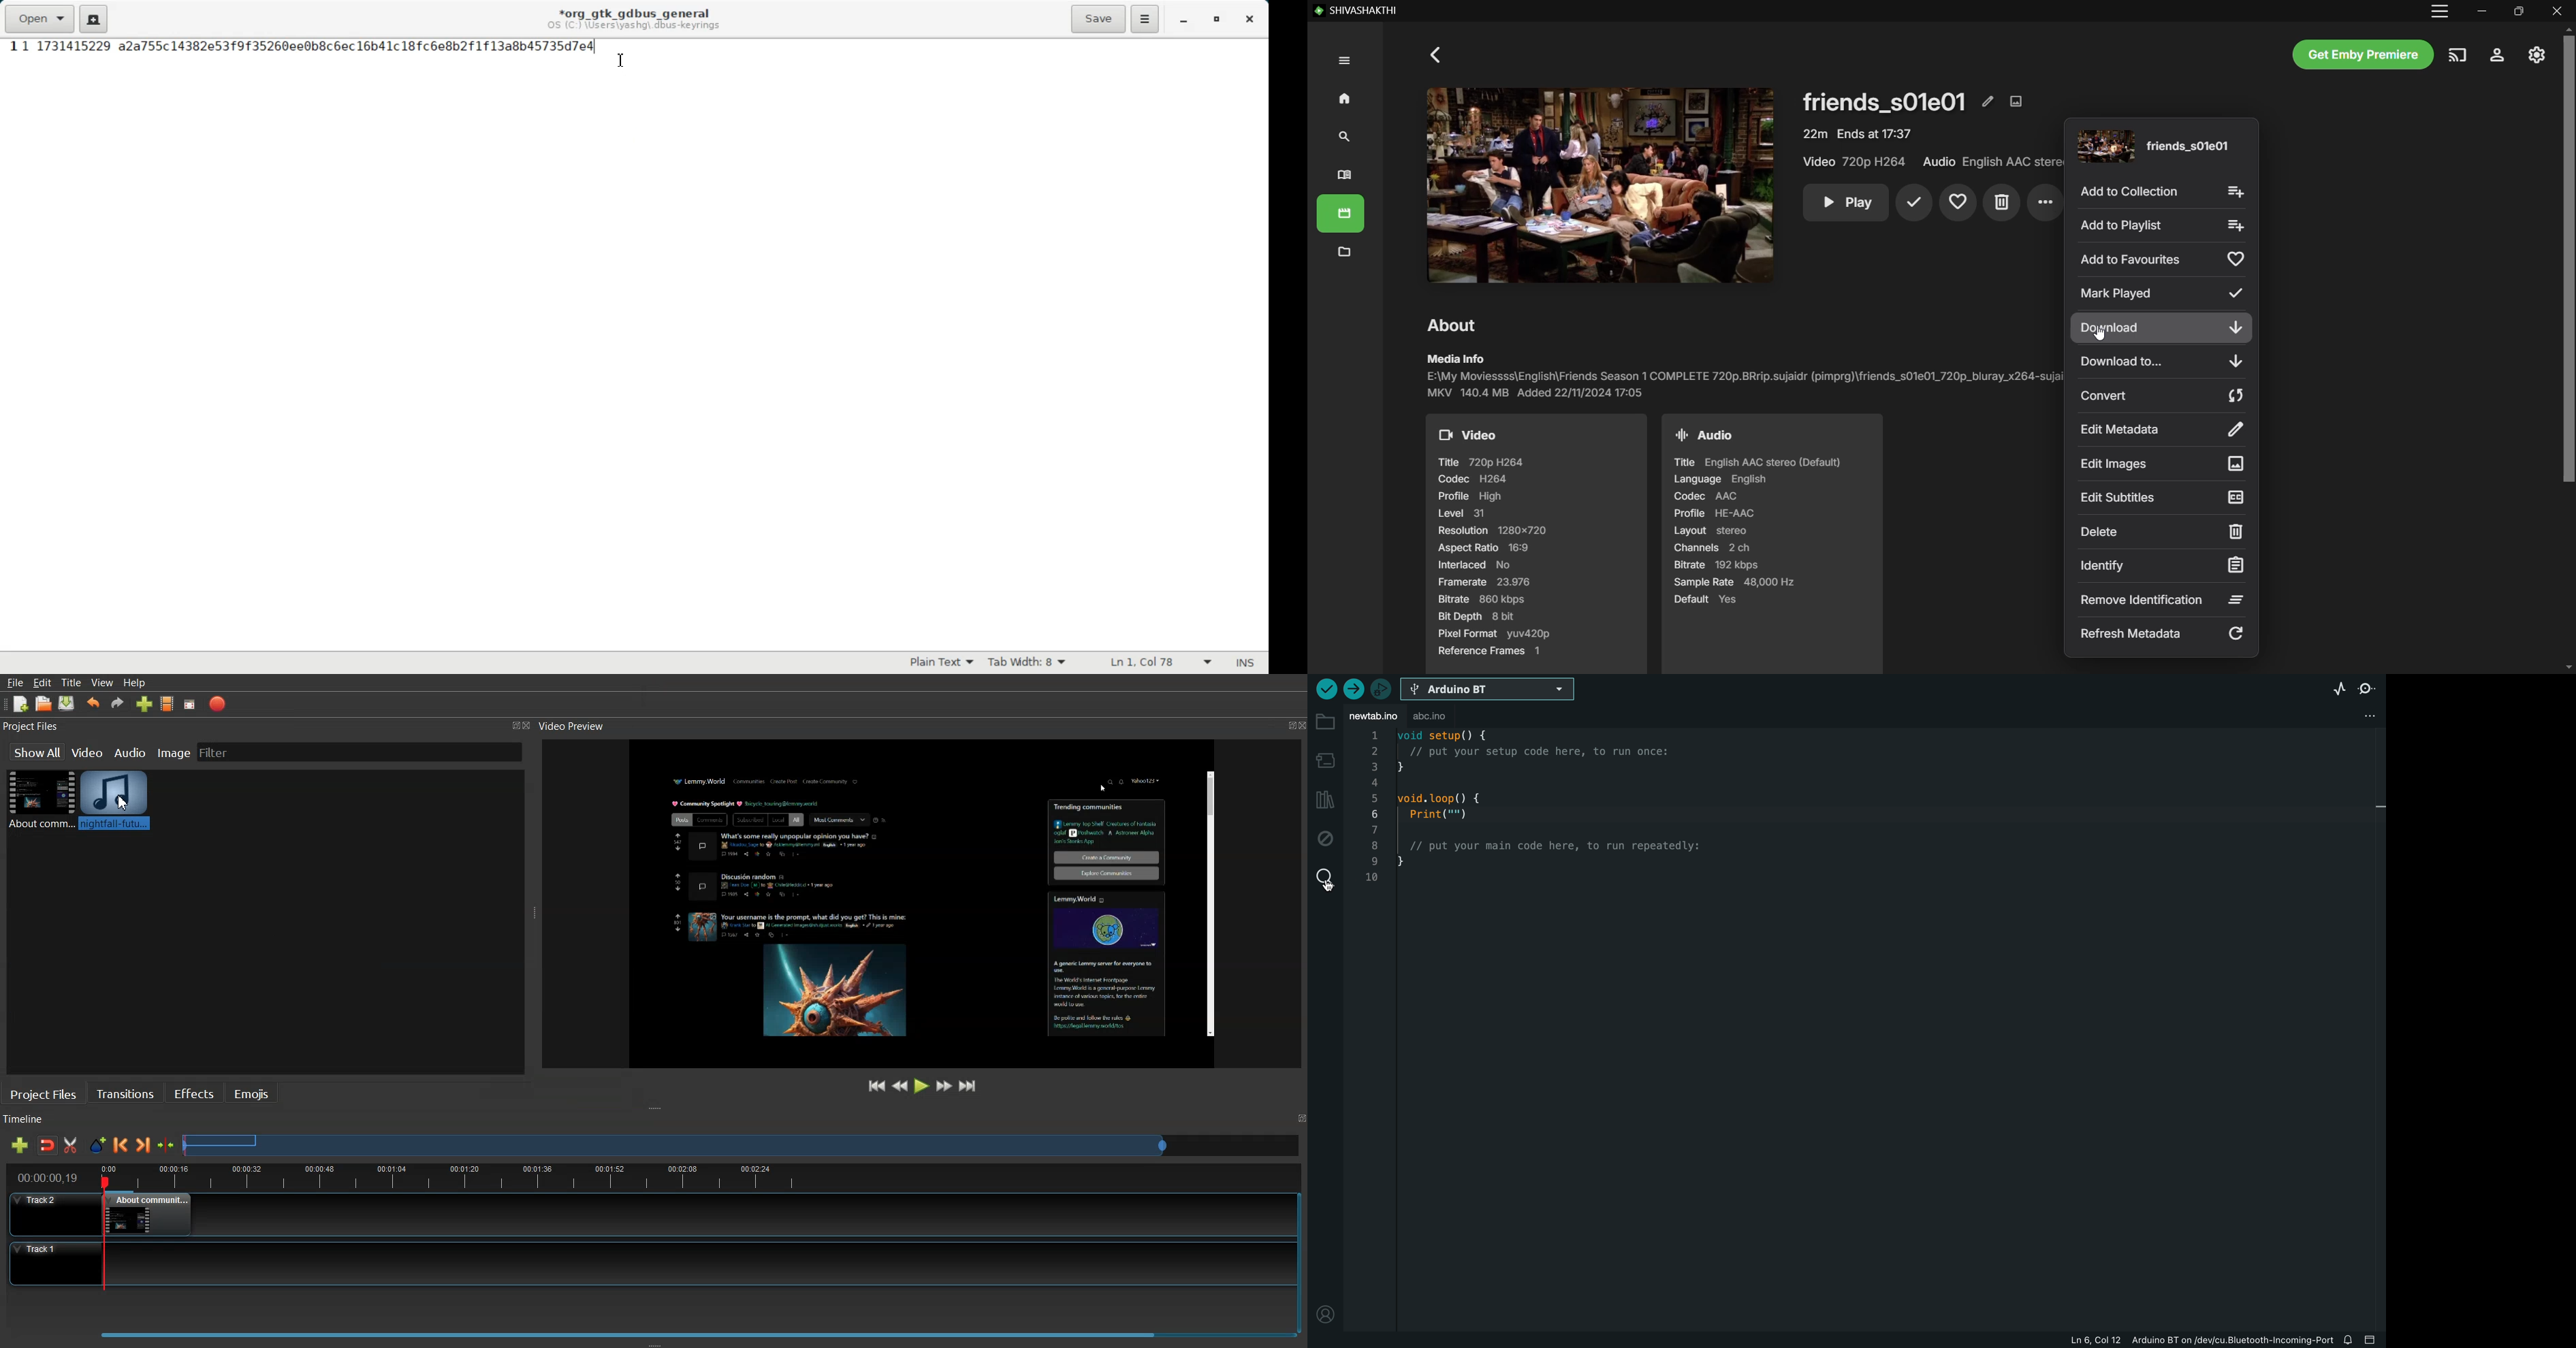 Image resolution: width=2576 pixels, height=1372 pixels. What do you see at coordinates (1959, 203) in the screenshot?
I see `Add to Favorites` at bounding box center [1959, 203].